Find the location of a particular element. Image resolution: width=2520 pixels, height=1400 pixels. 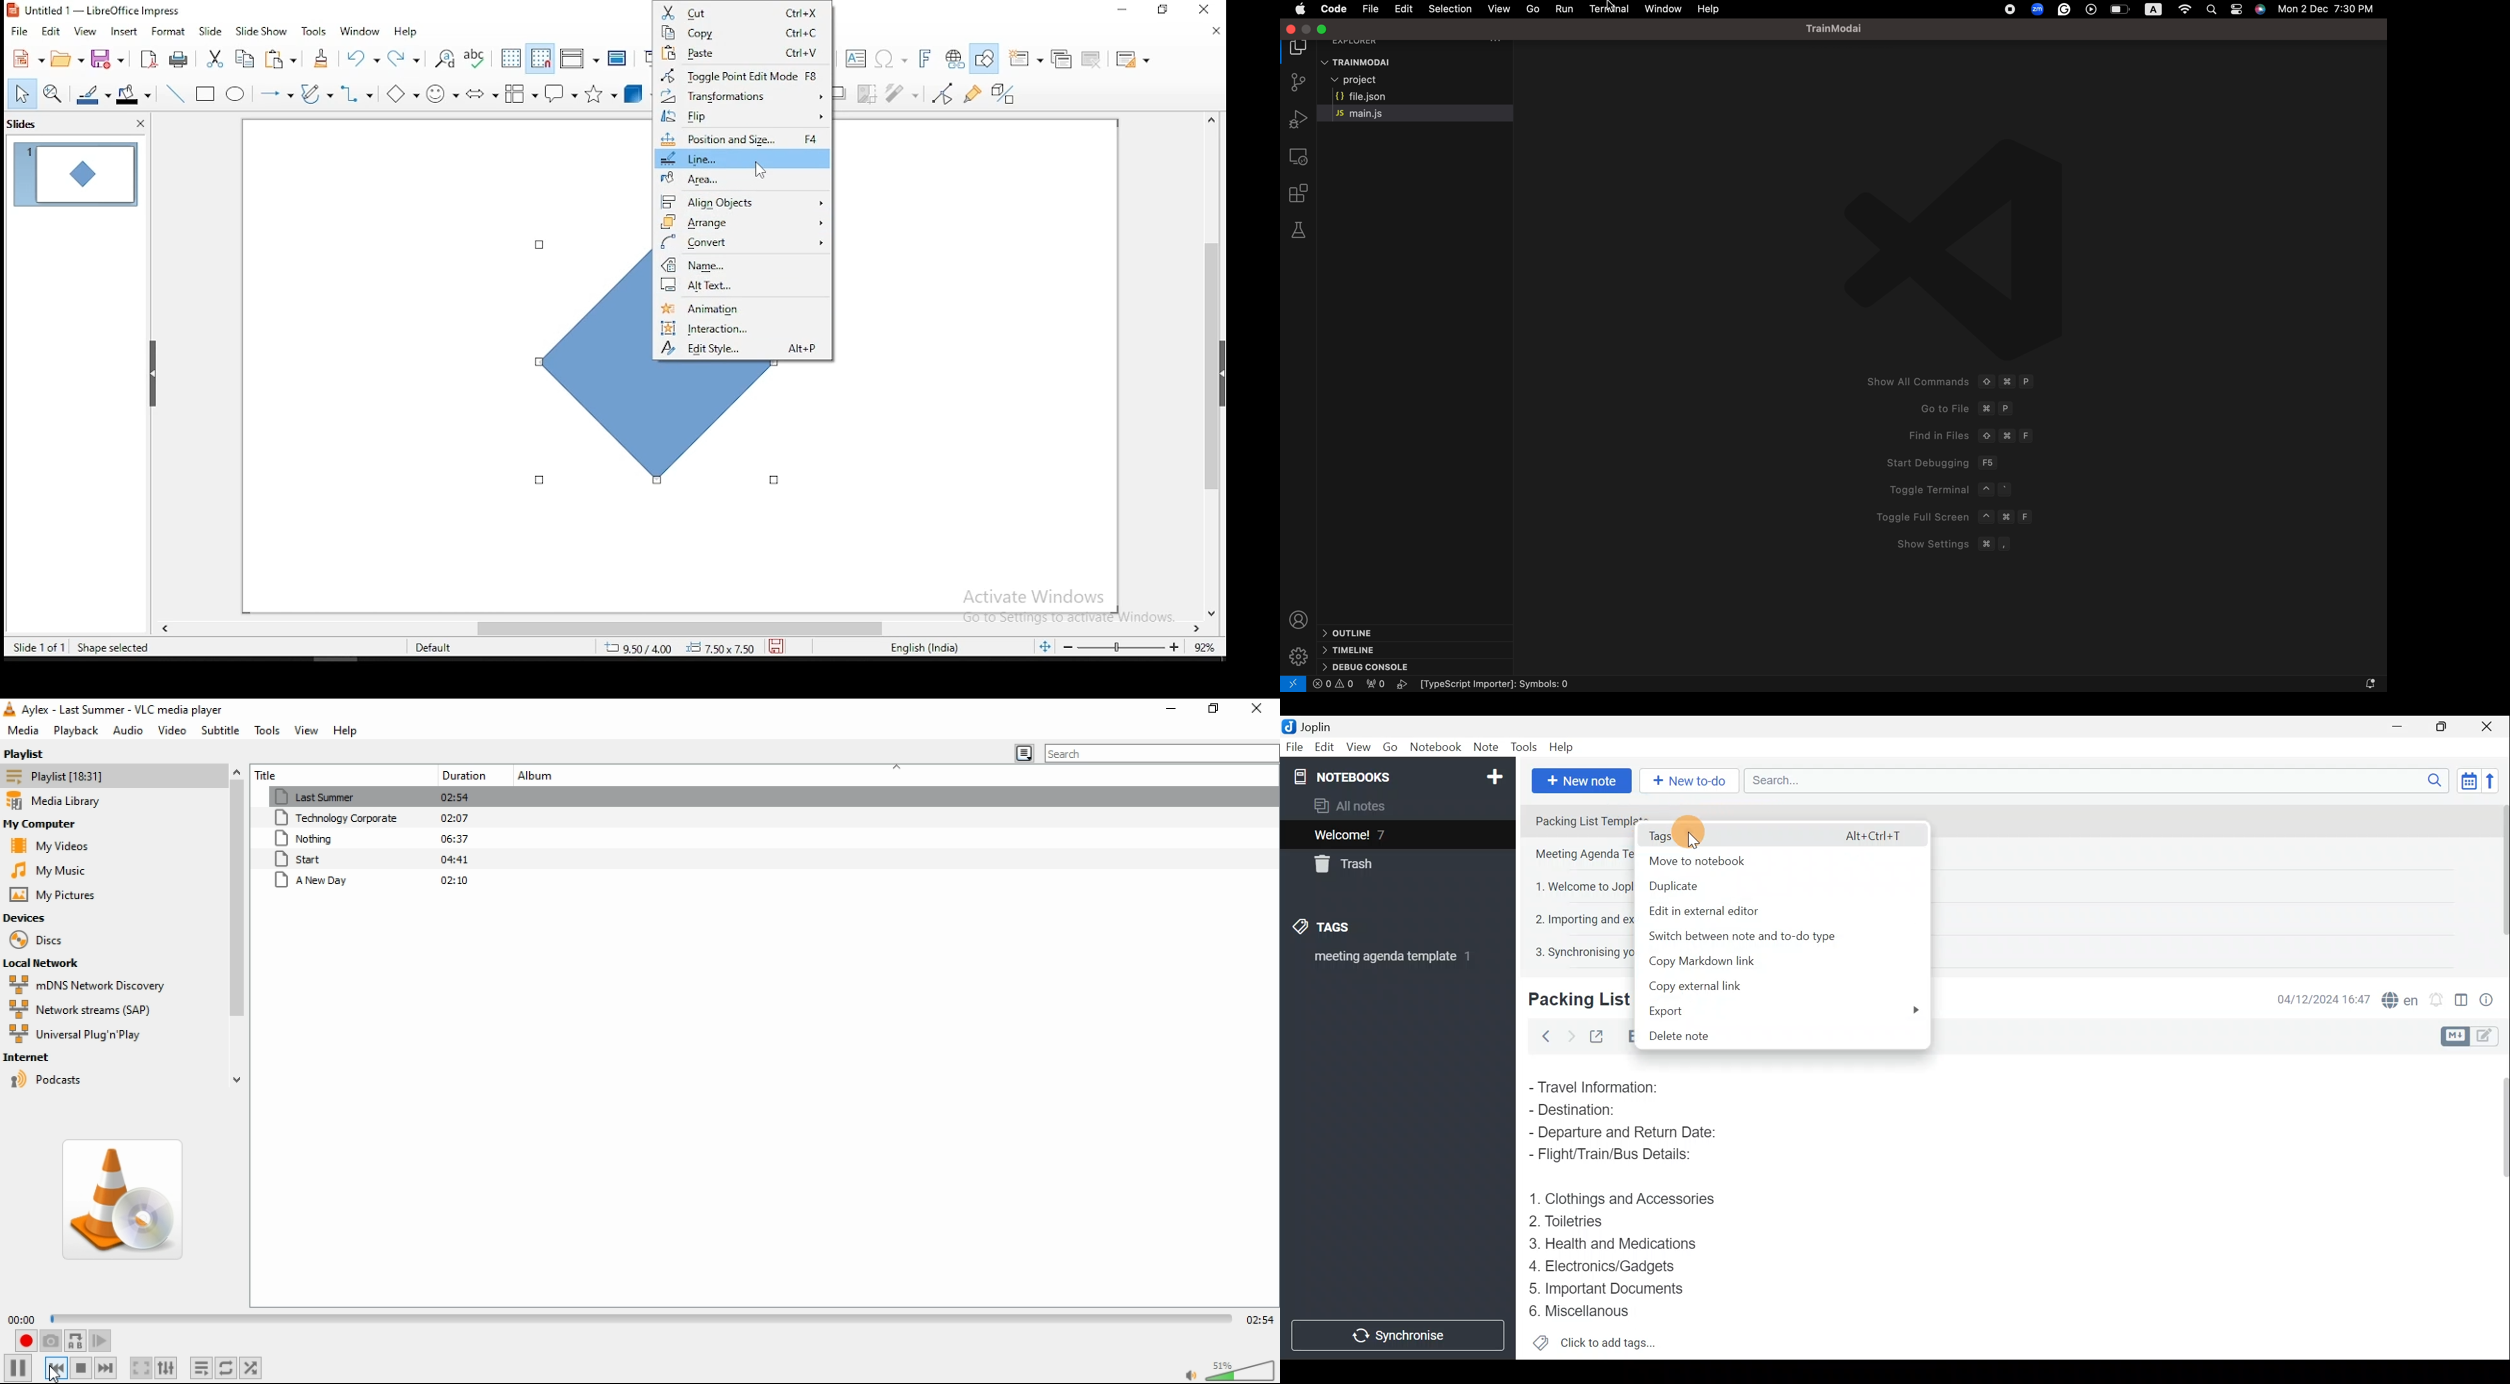

Note 3 is located at coordinates (1565, 885).